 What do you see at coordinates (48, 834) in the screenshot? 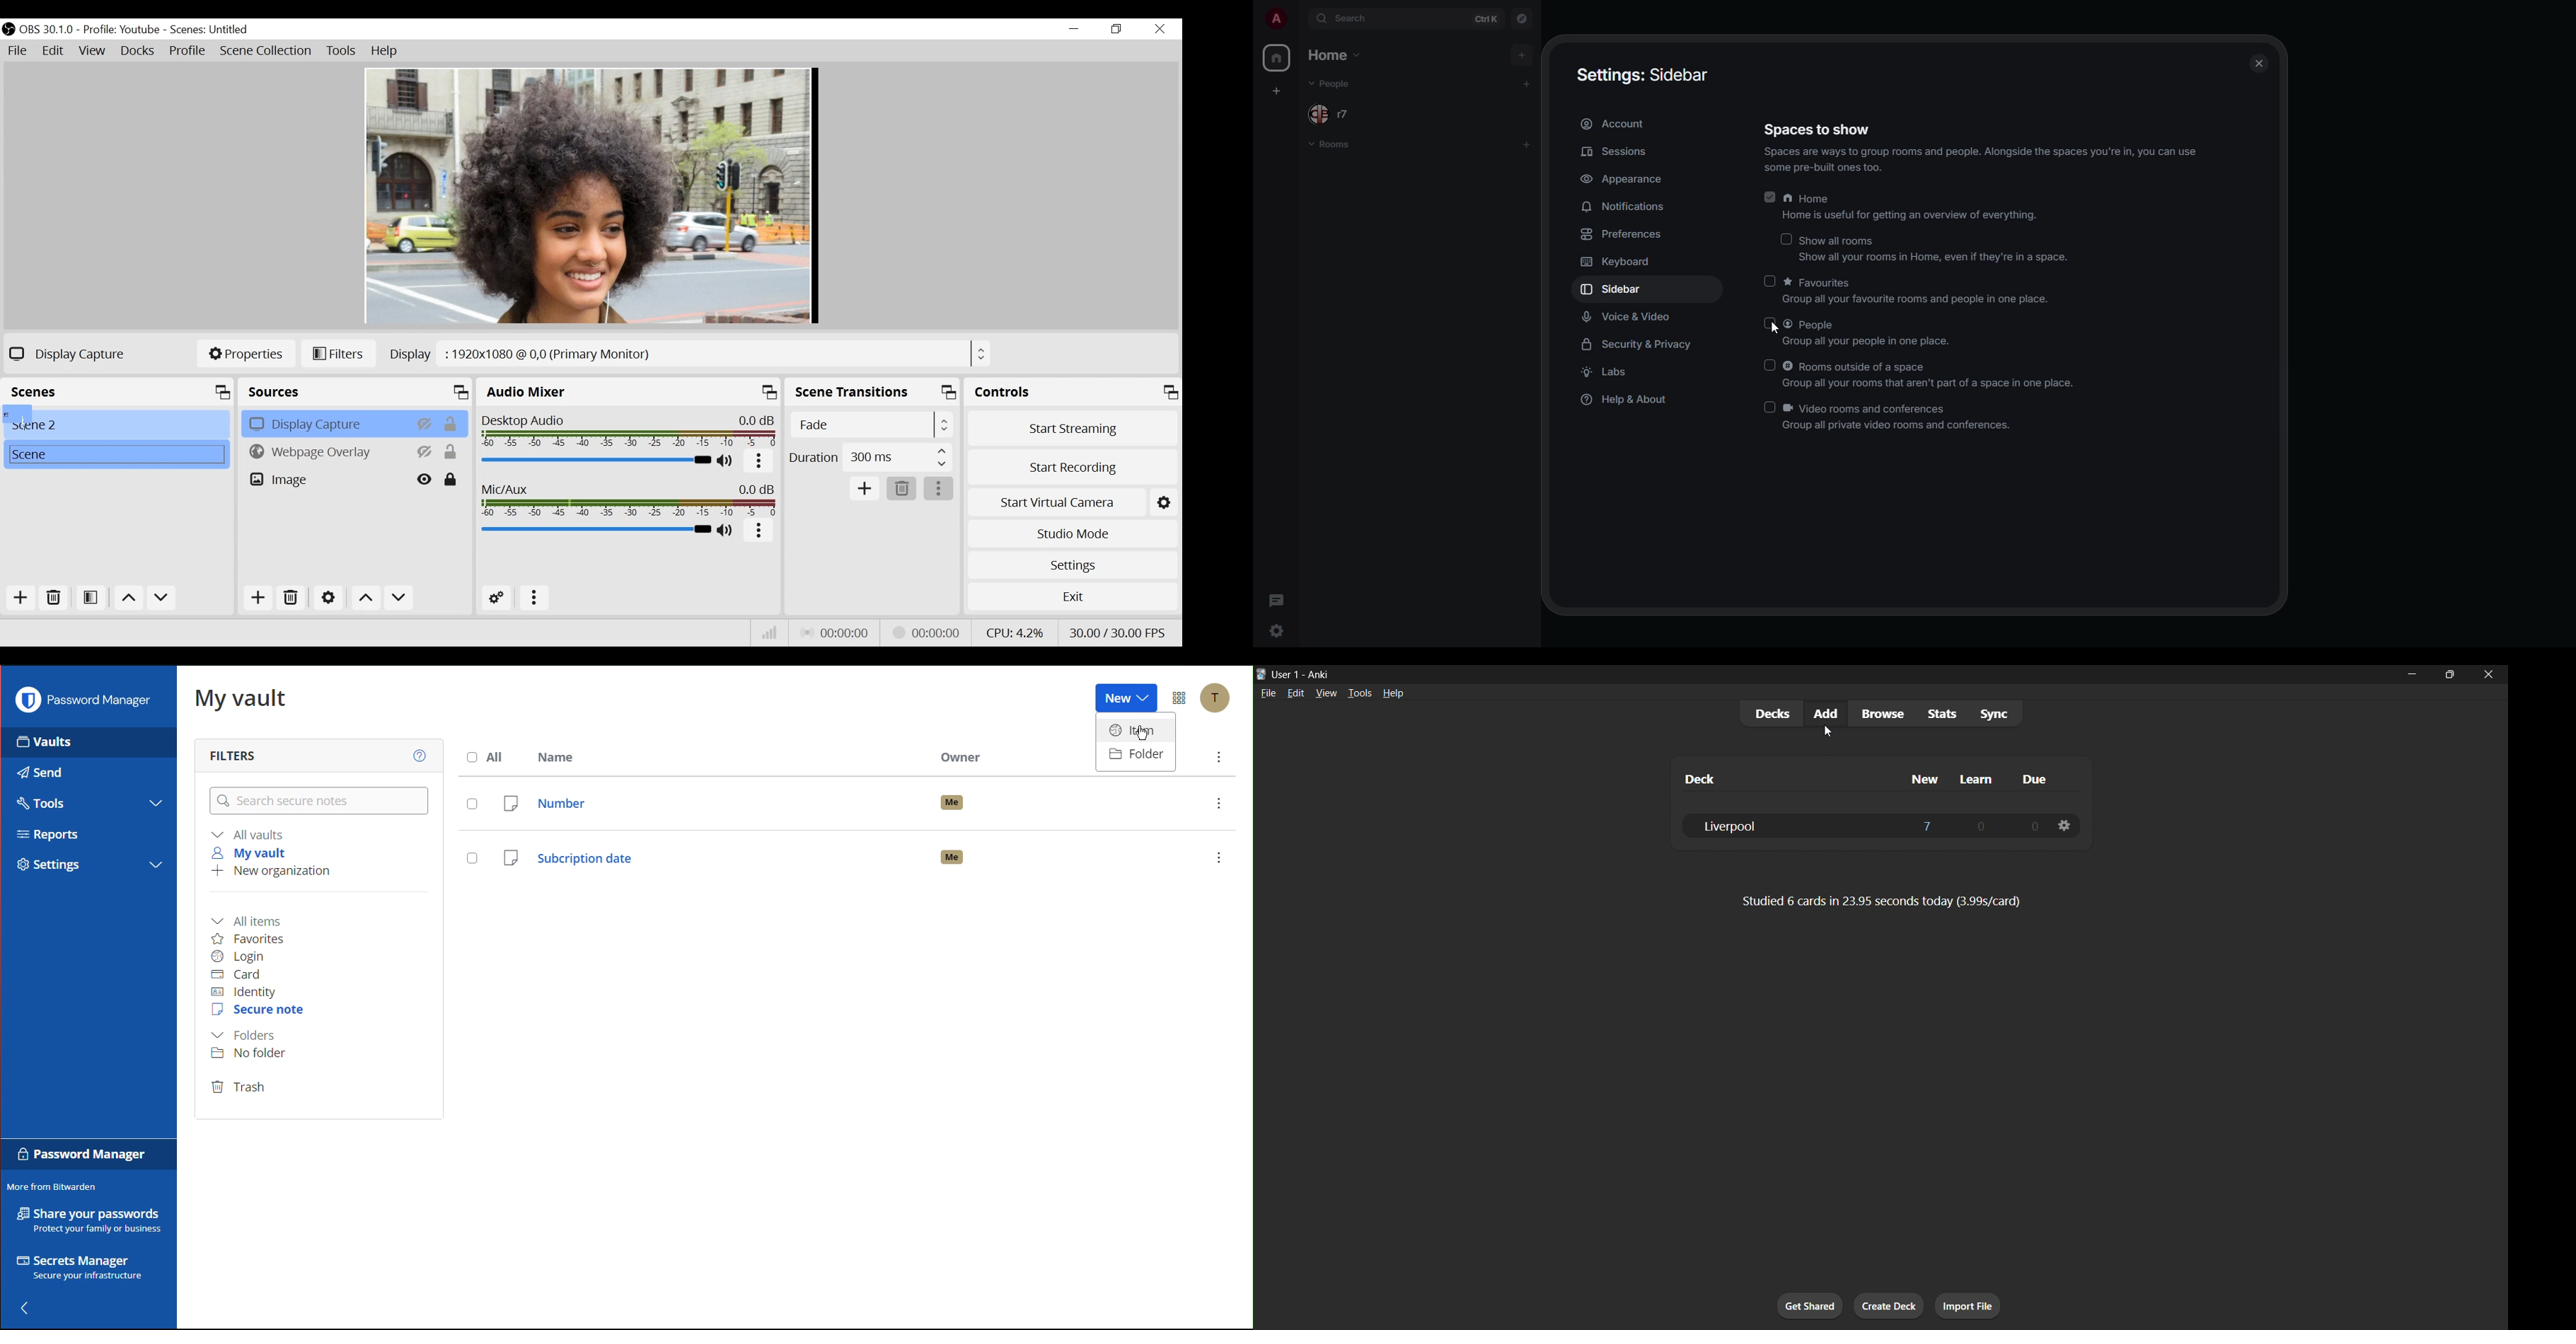
I see `Reports` at bounding box center [48, 834].